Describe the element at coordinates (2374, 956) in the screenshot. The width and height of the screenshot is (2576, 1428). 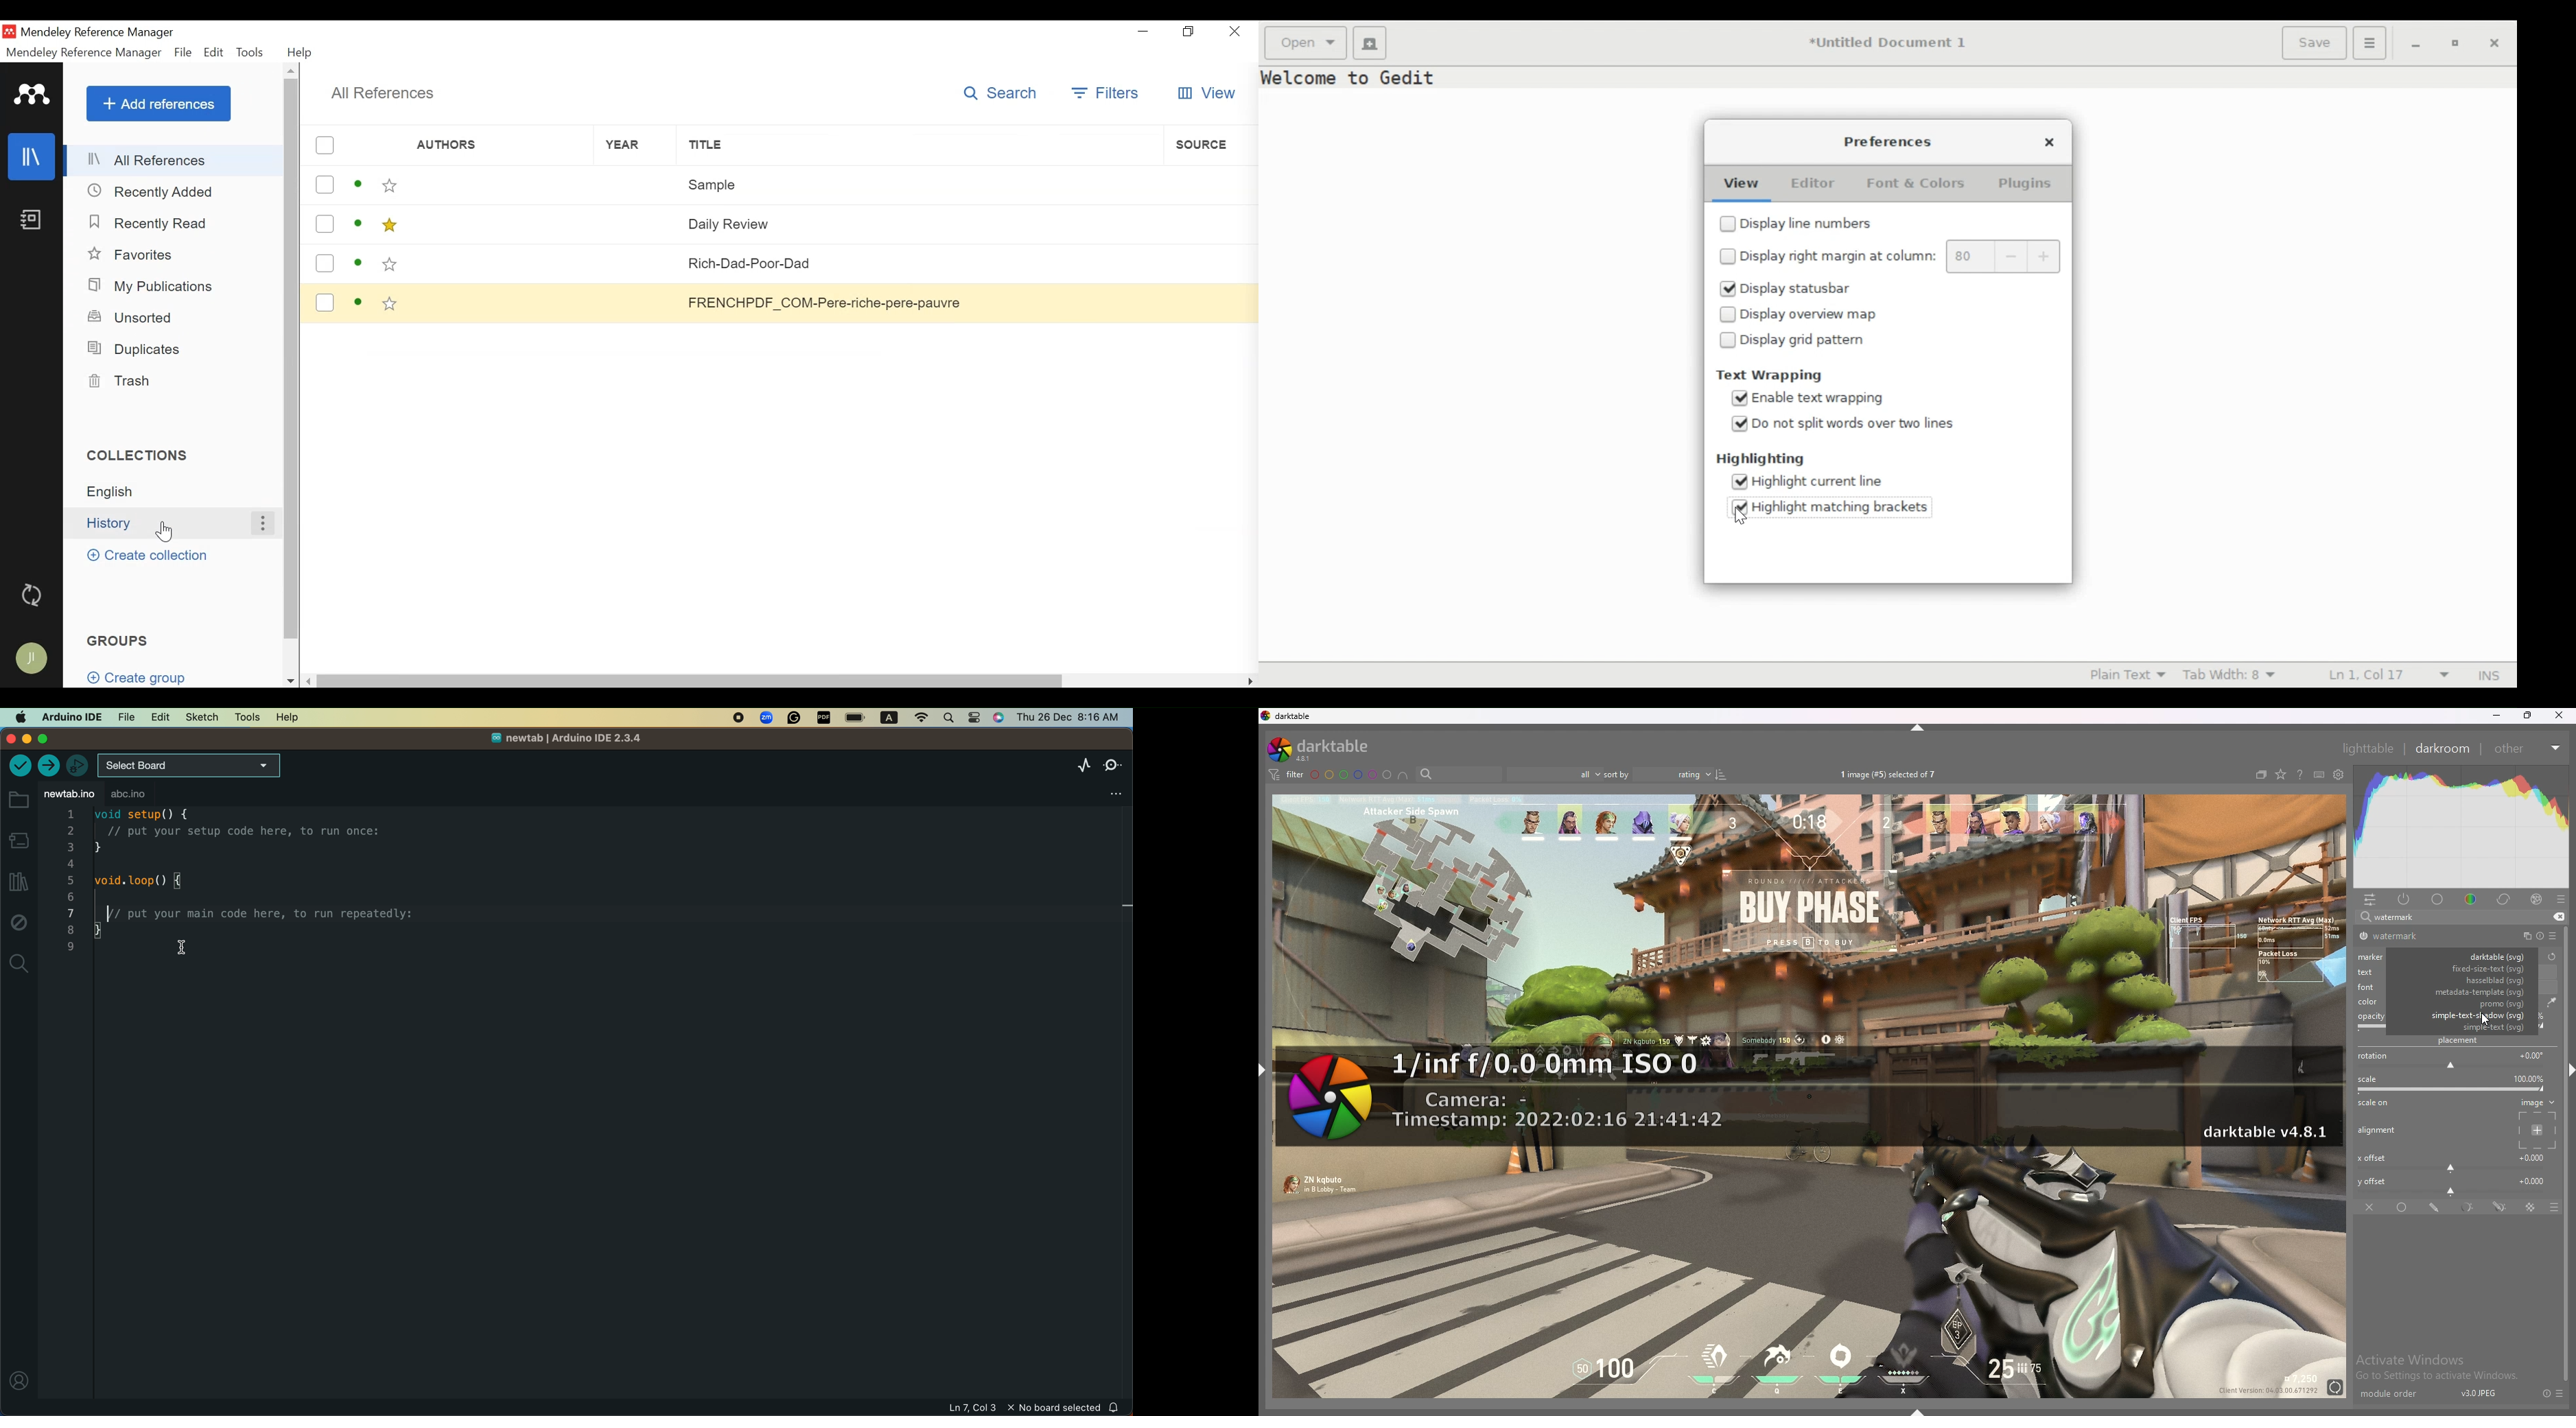
I see `marker` at that location.